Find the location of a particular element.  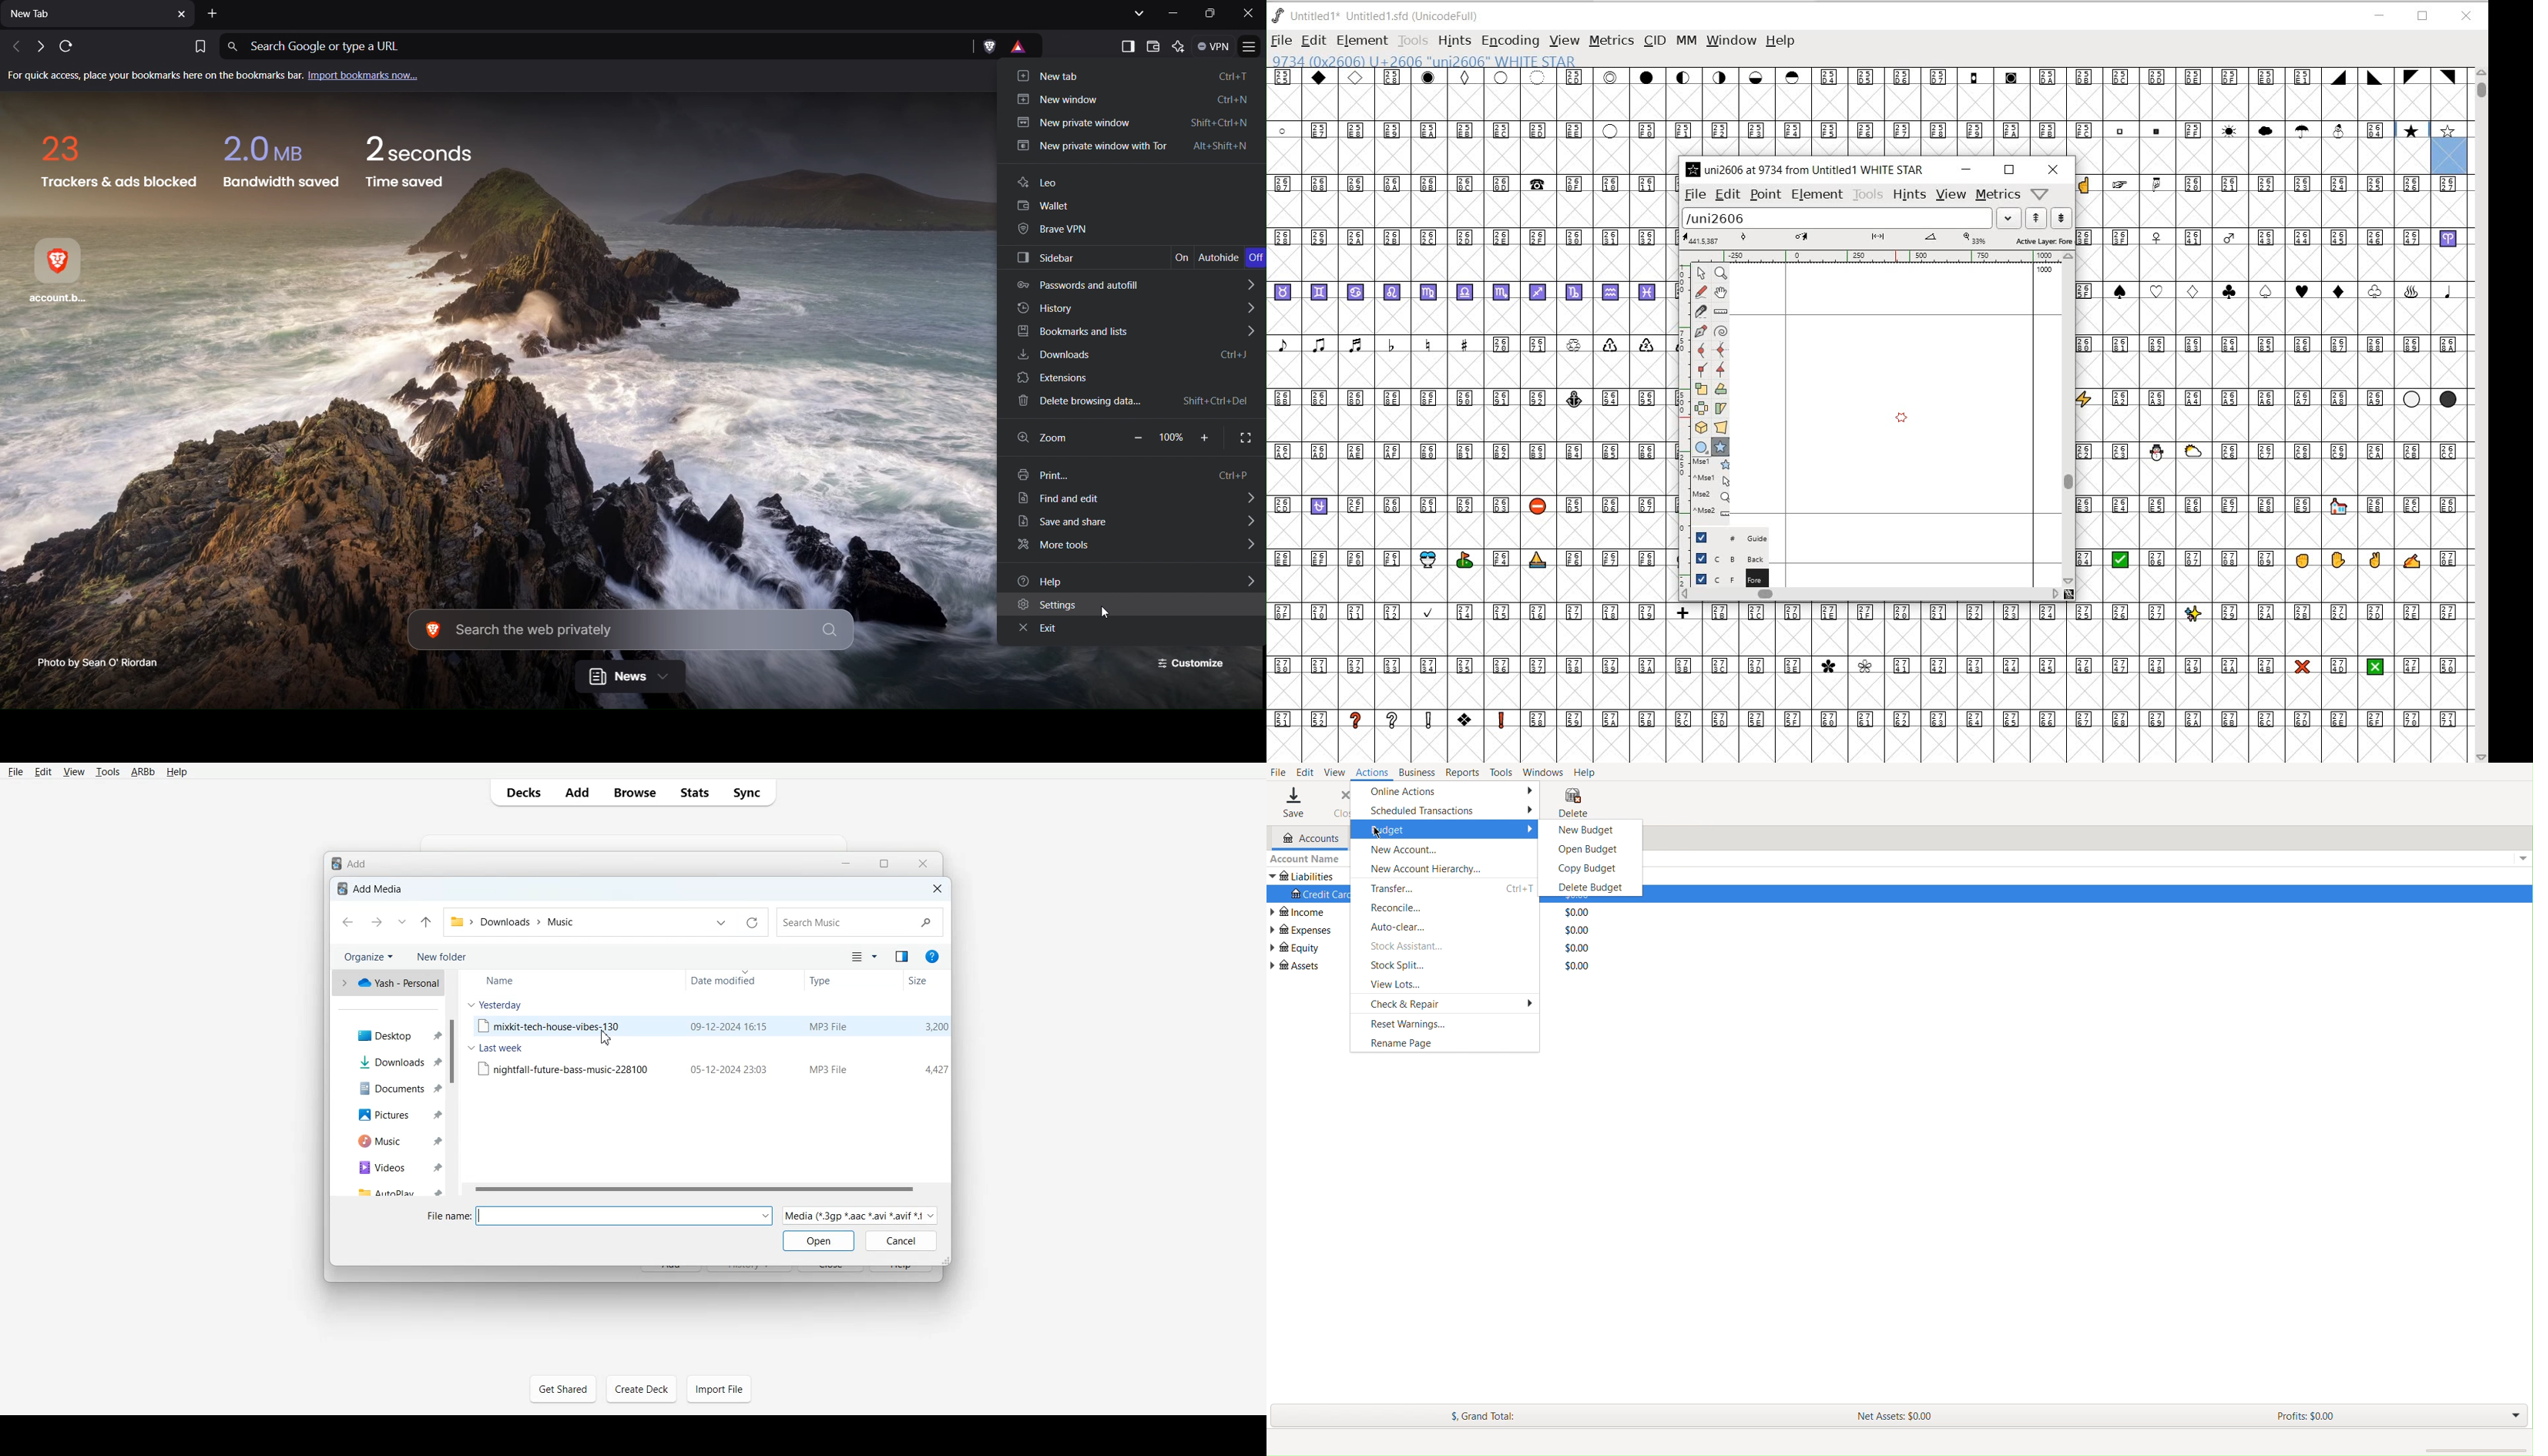

One Drive is located at coordinates (388, 984).